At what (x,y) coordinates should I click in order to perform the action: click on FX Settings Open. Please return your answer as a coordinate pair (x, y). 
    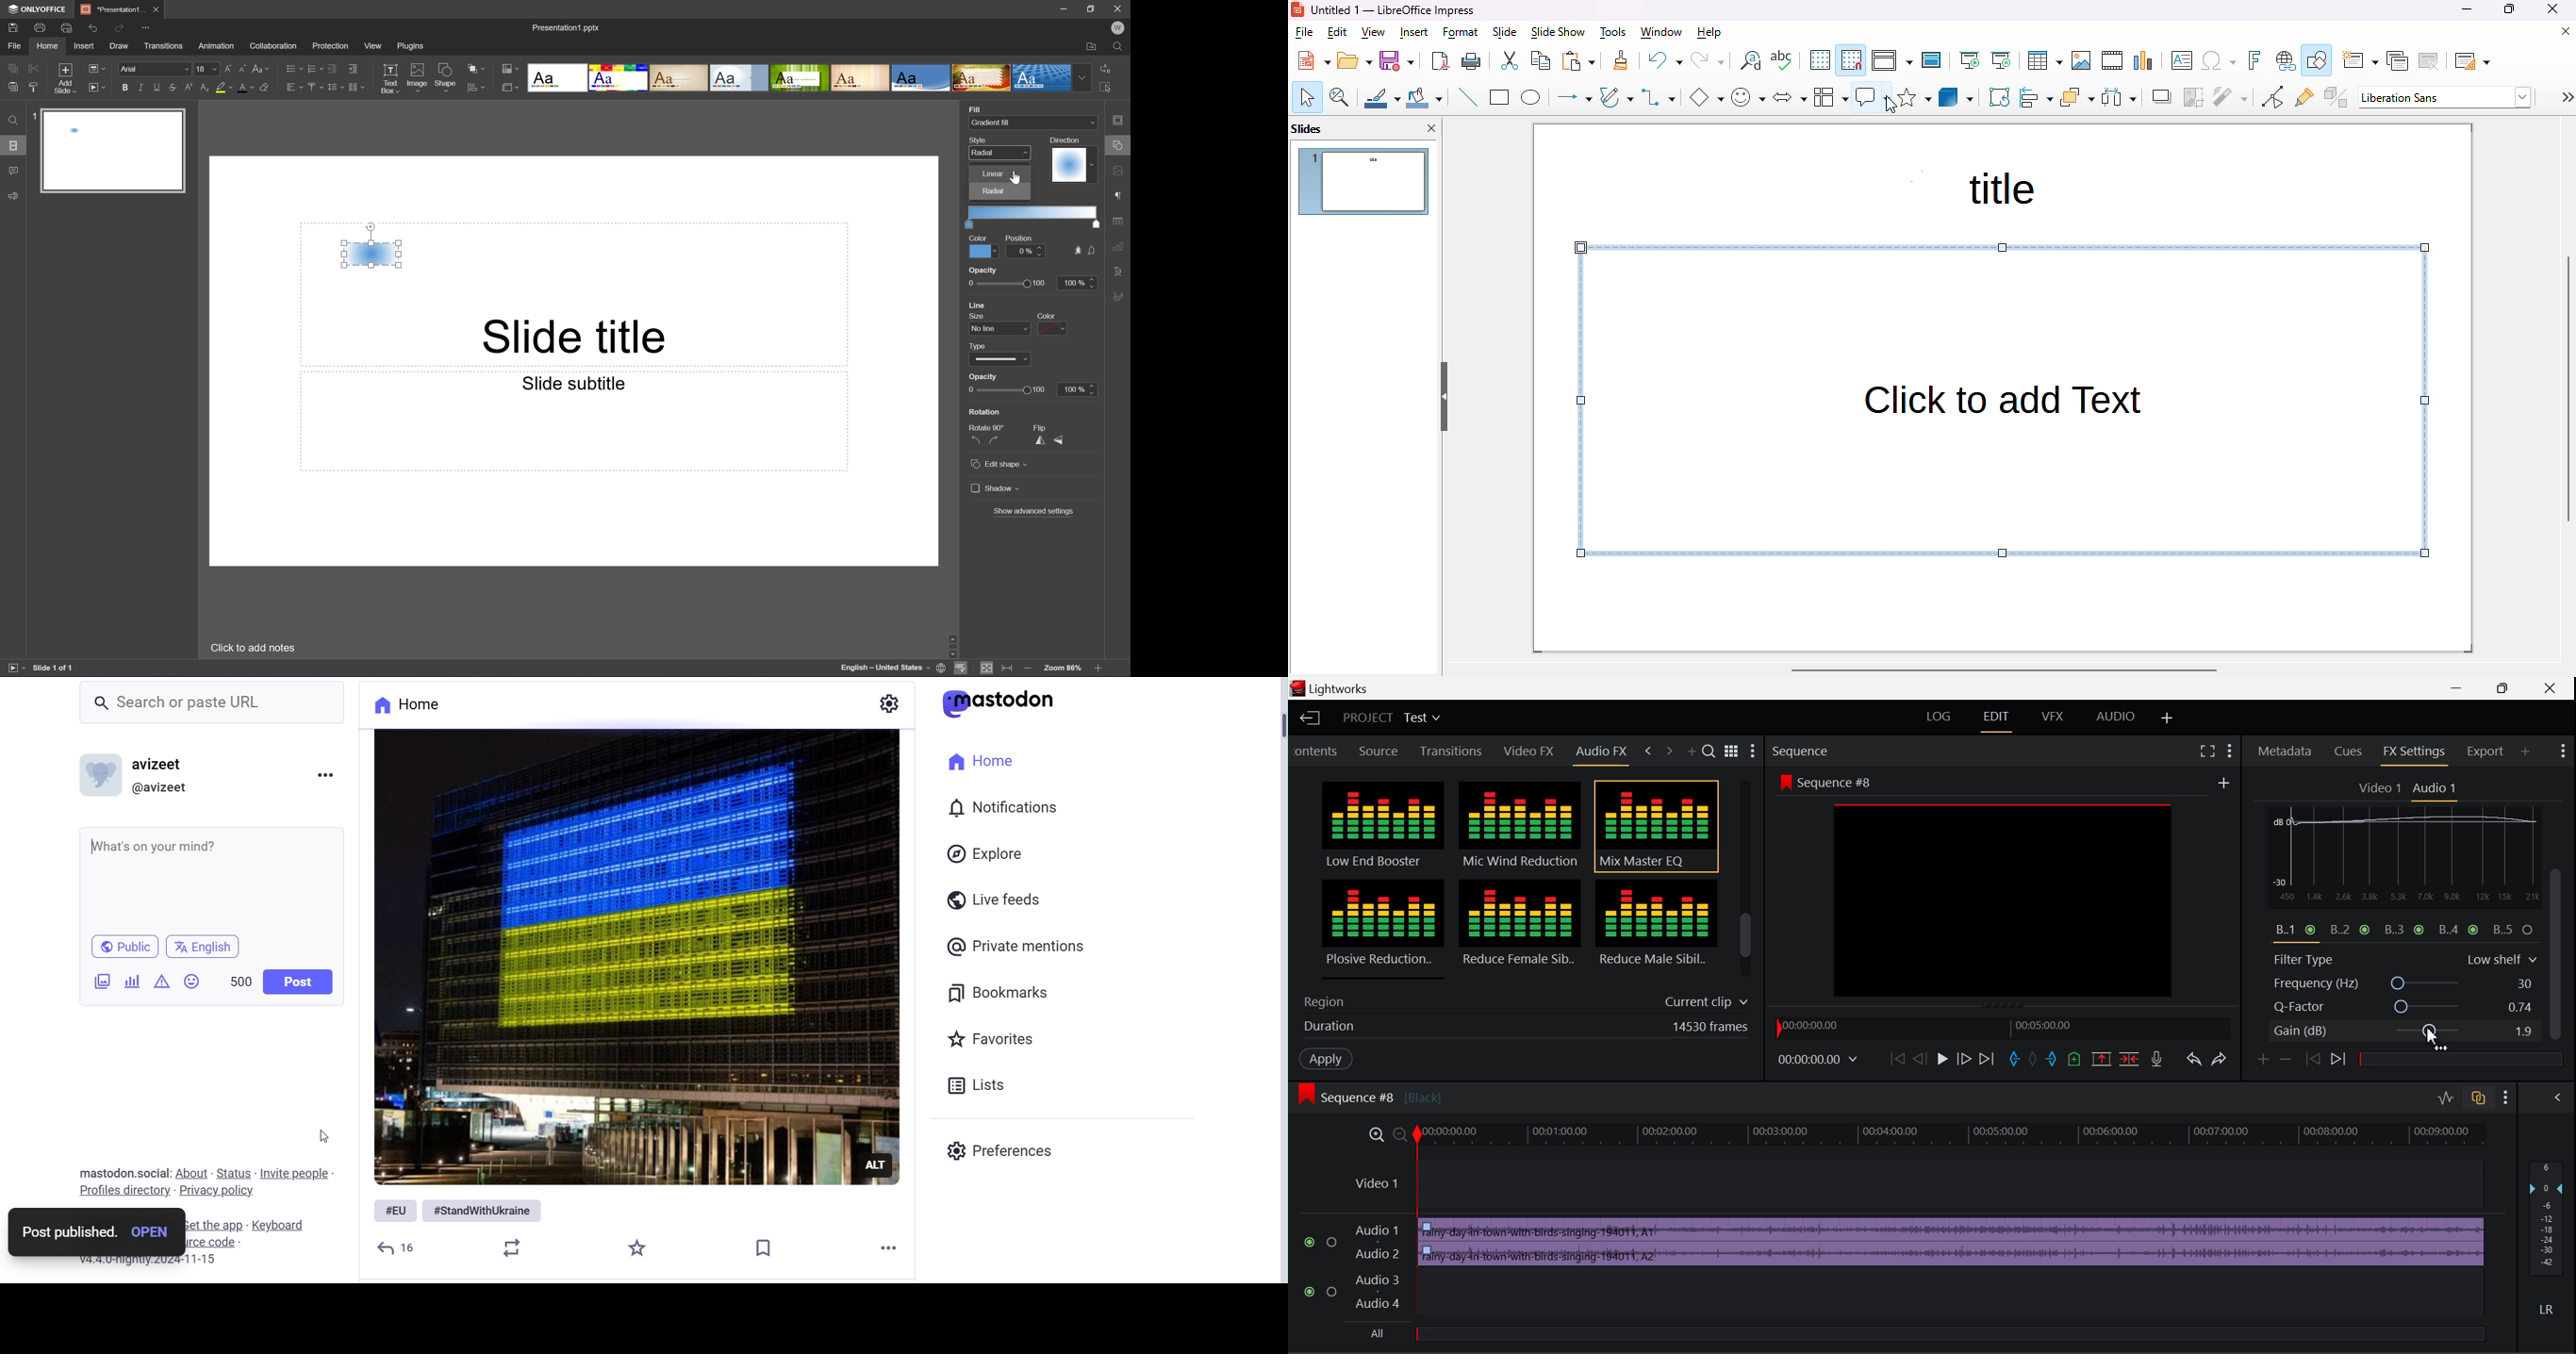
    Looking at the image, I should click on (2415, 754).